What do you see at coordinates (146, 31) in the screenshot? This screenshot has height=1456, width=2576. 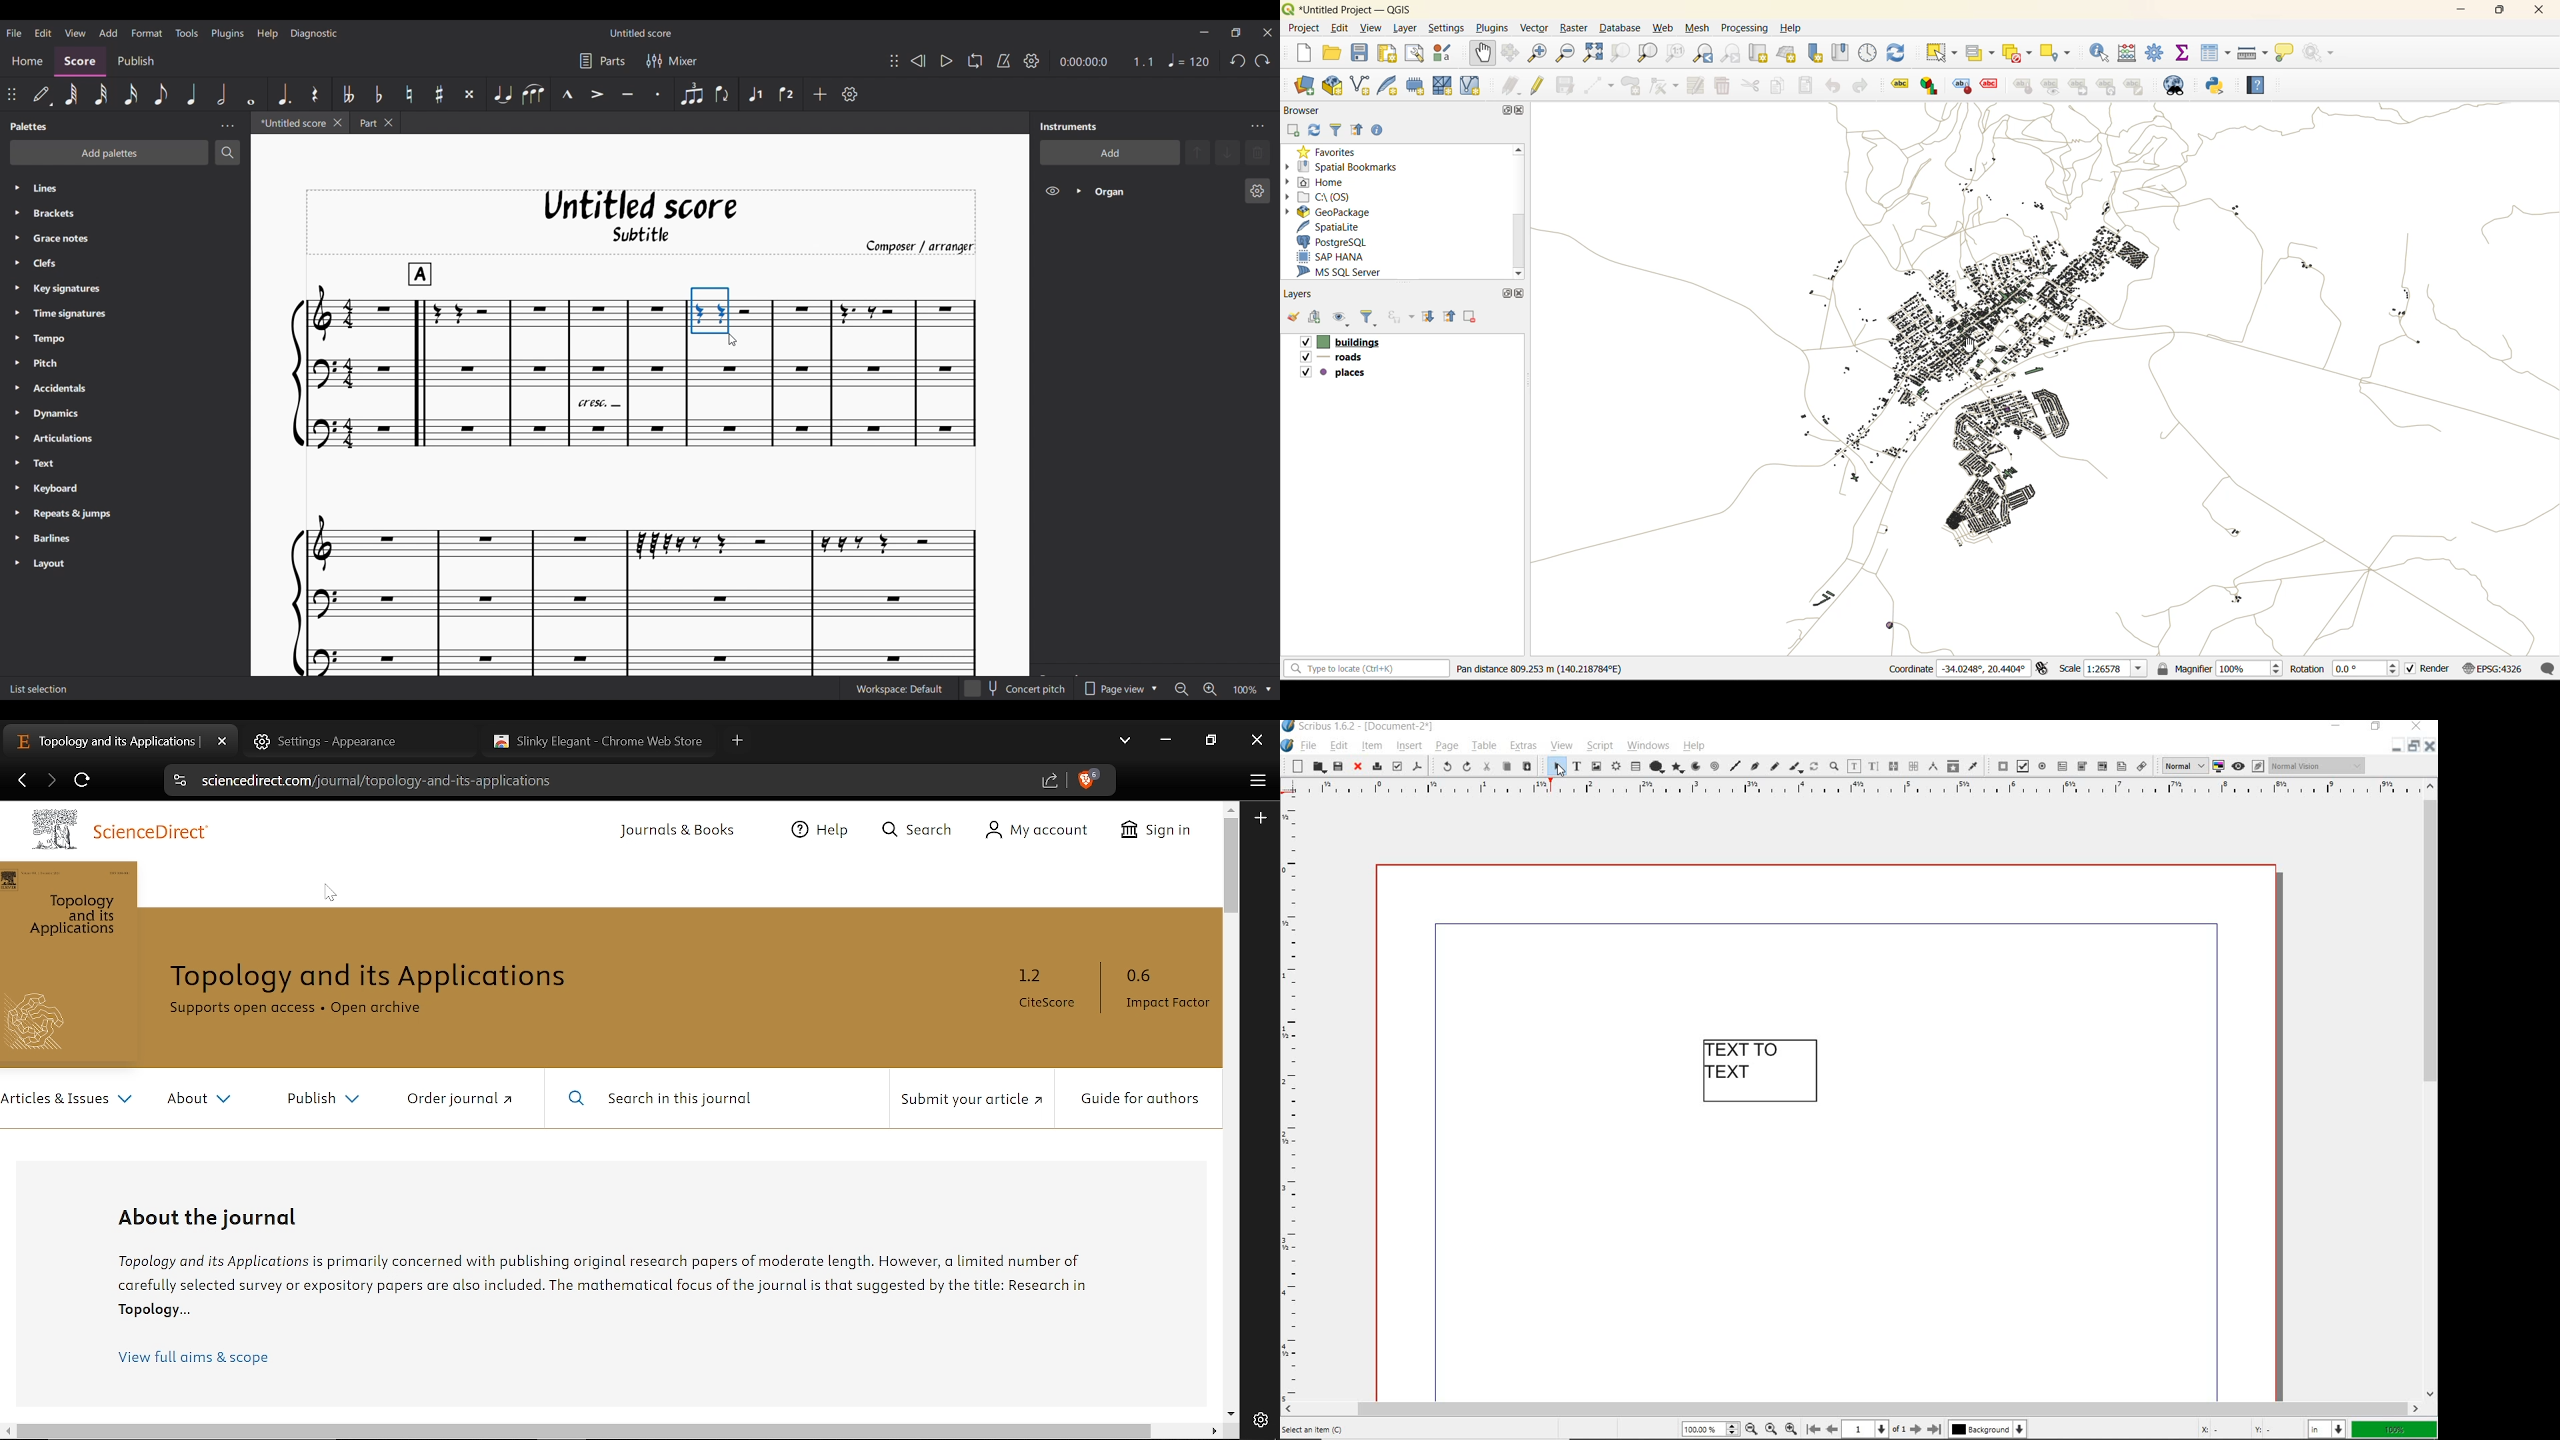 I see `Format menu` at bounding box center [146, 31].